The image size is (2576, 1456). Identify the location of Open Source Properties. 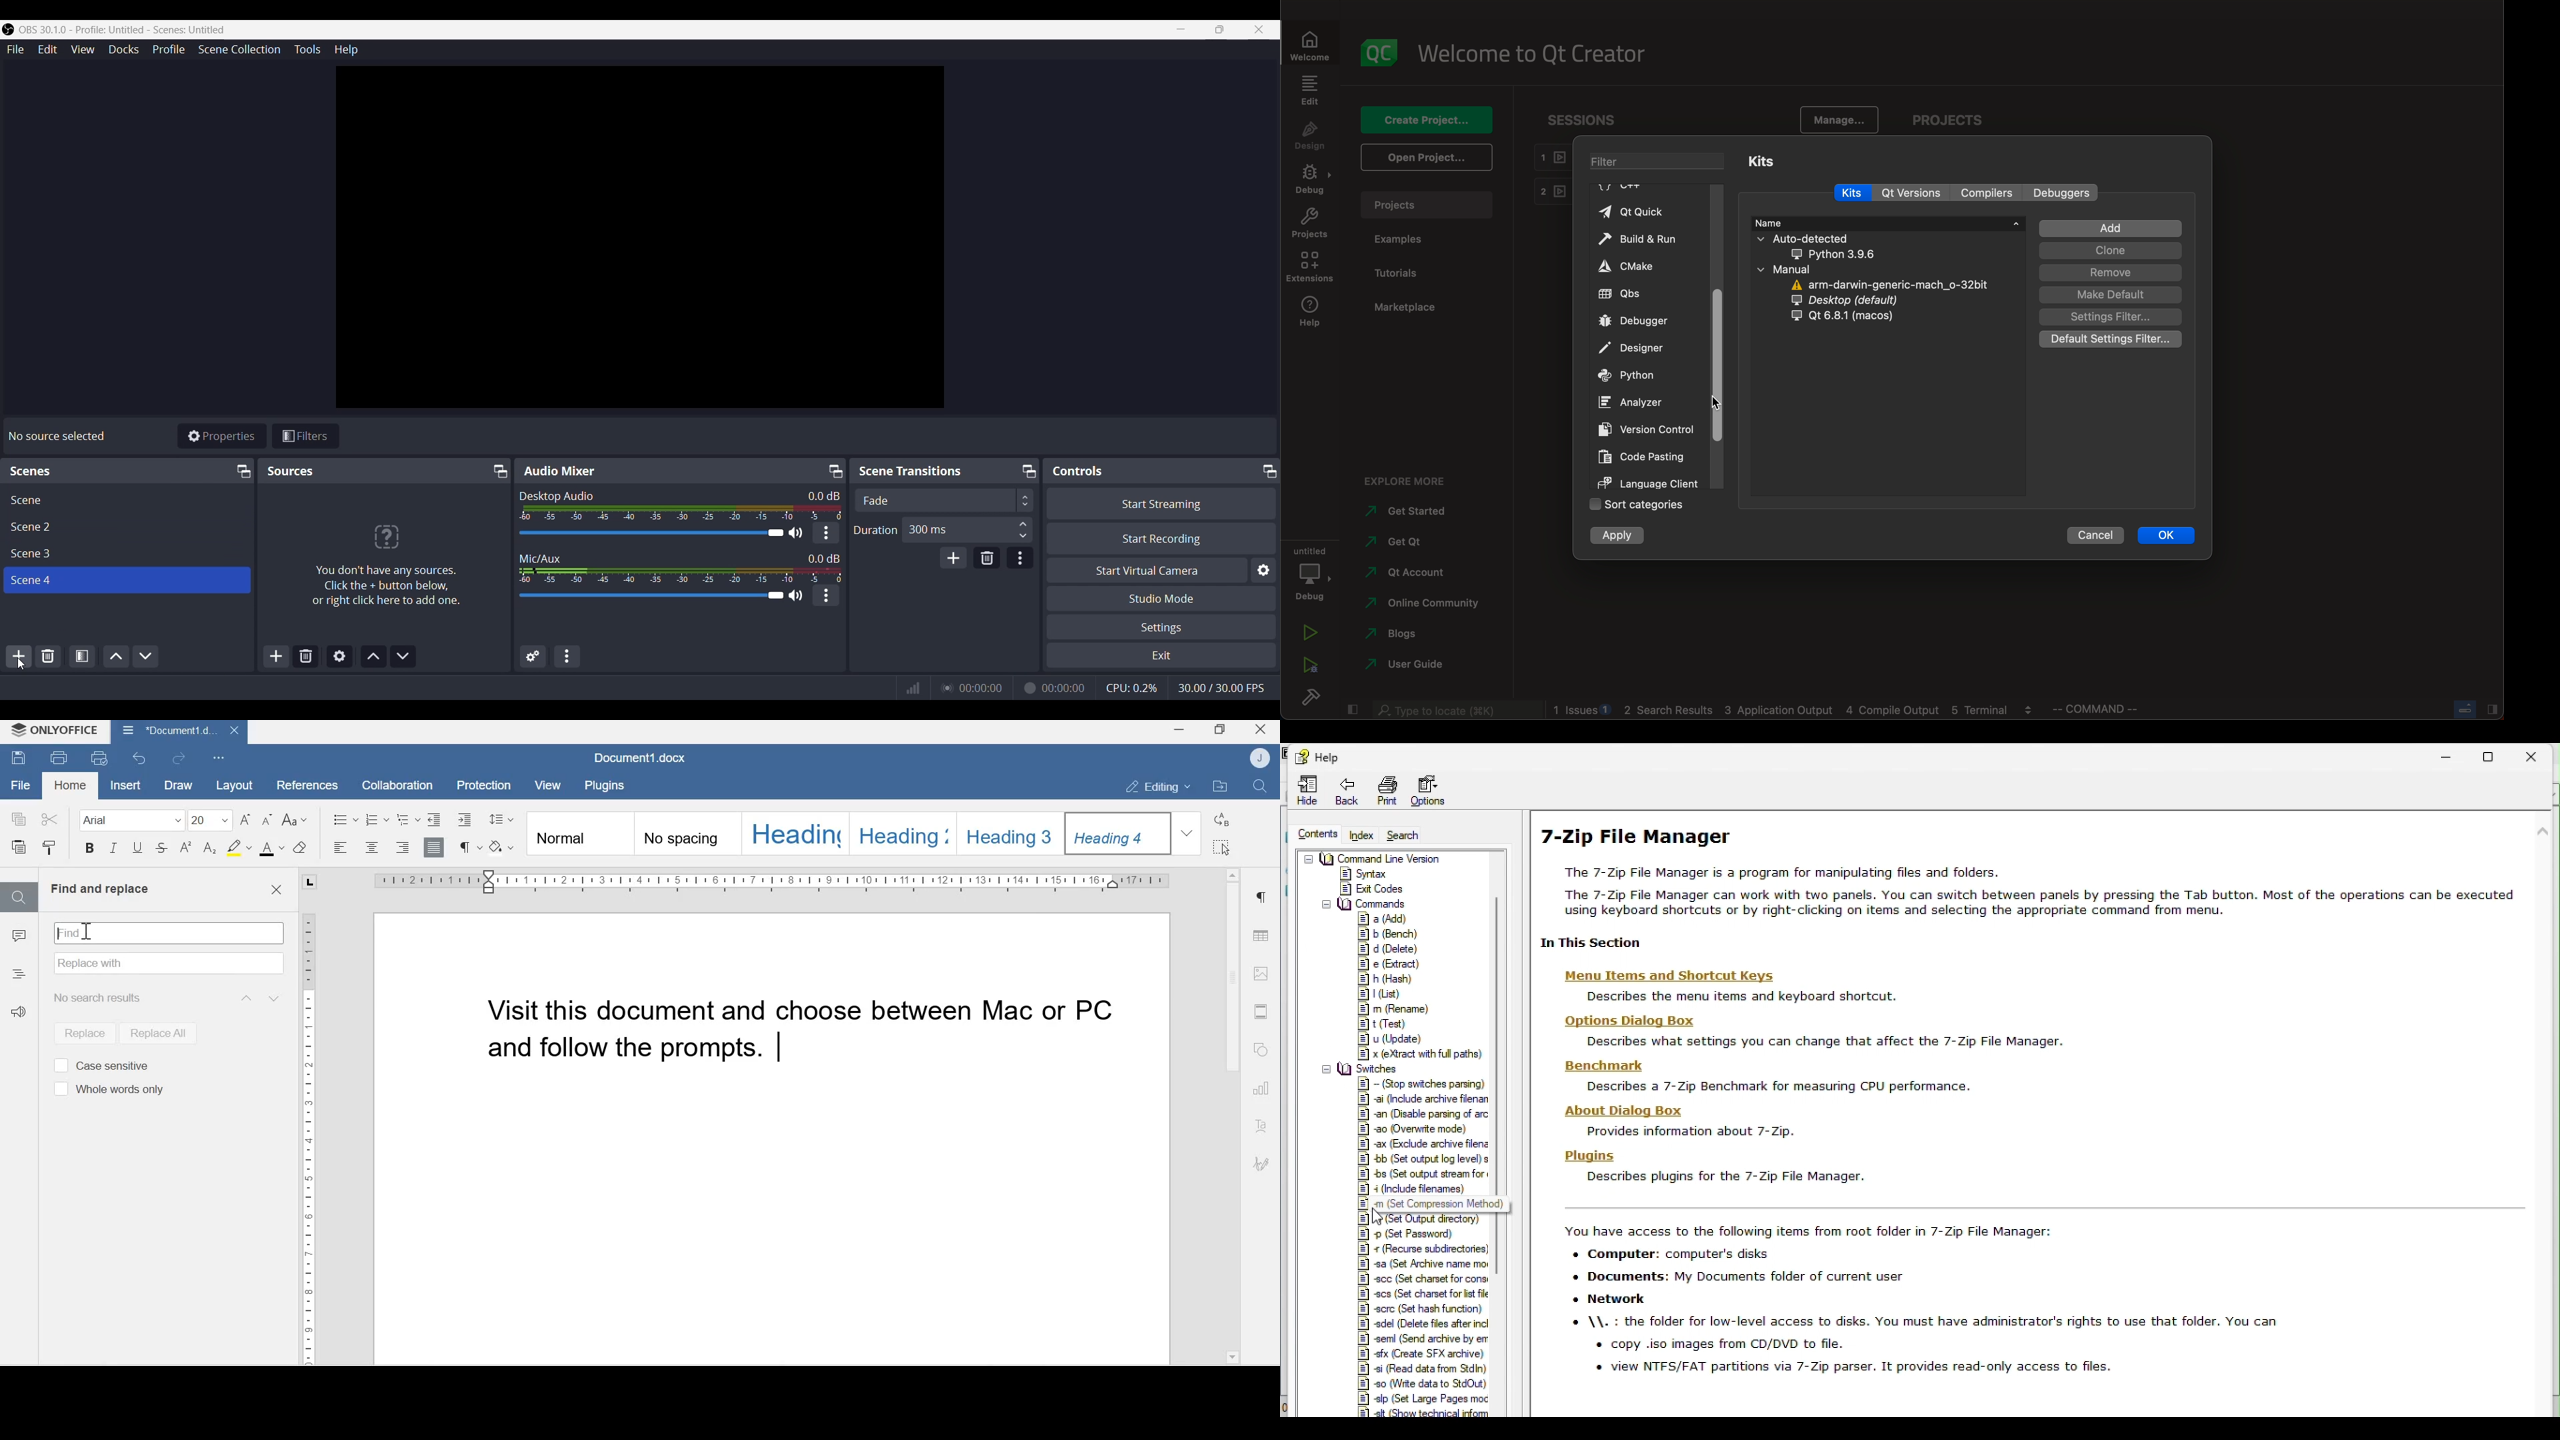
(339, 657).